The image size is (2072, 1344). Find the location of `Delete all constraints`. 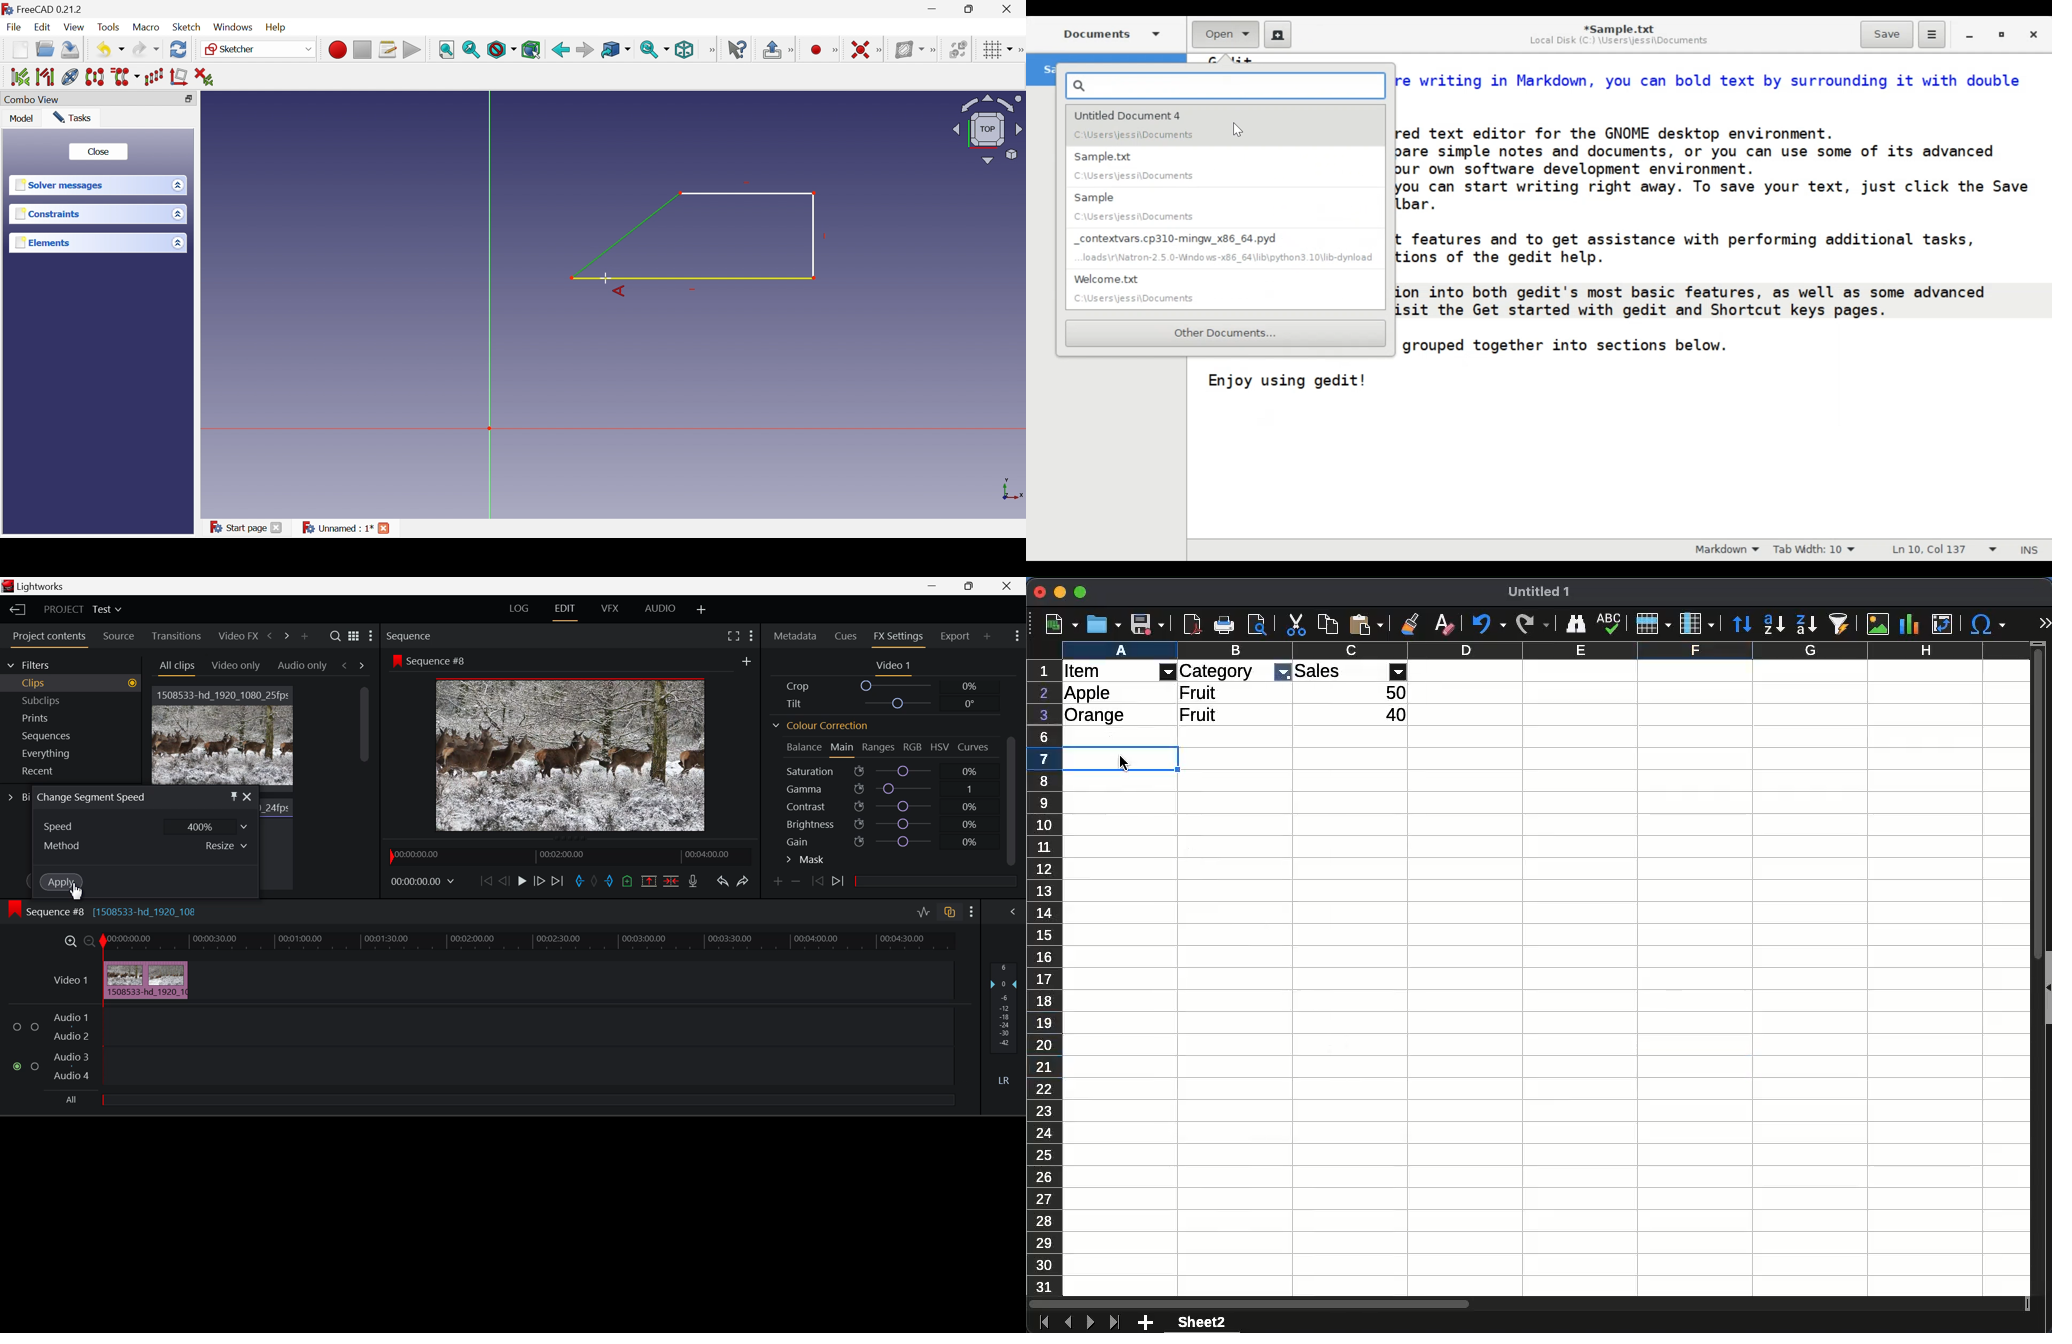

Delete all constraints is located at coordinates (204, 76).